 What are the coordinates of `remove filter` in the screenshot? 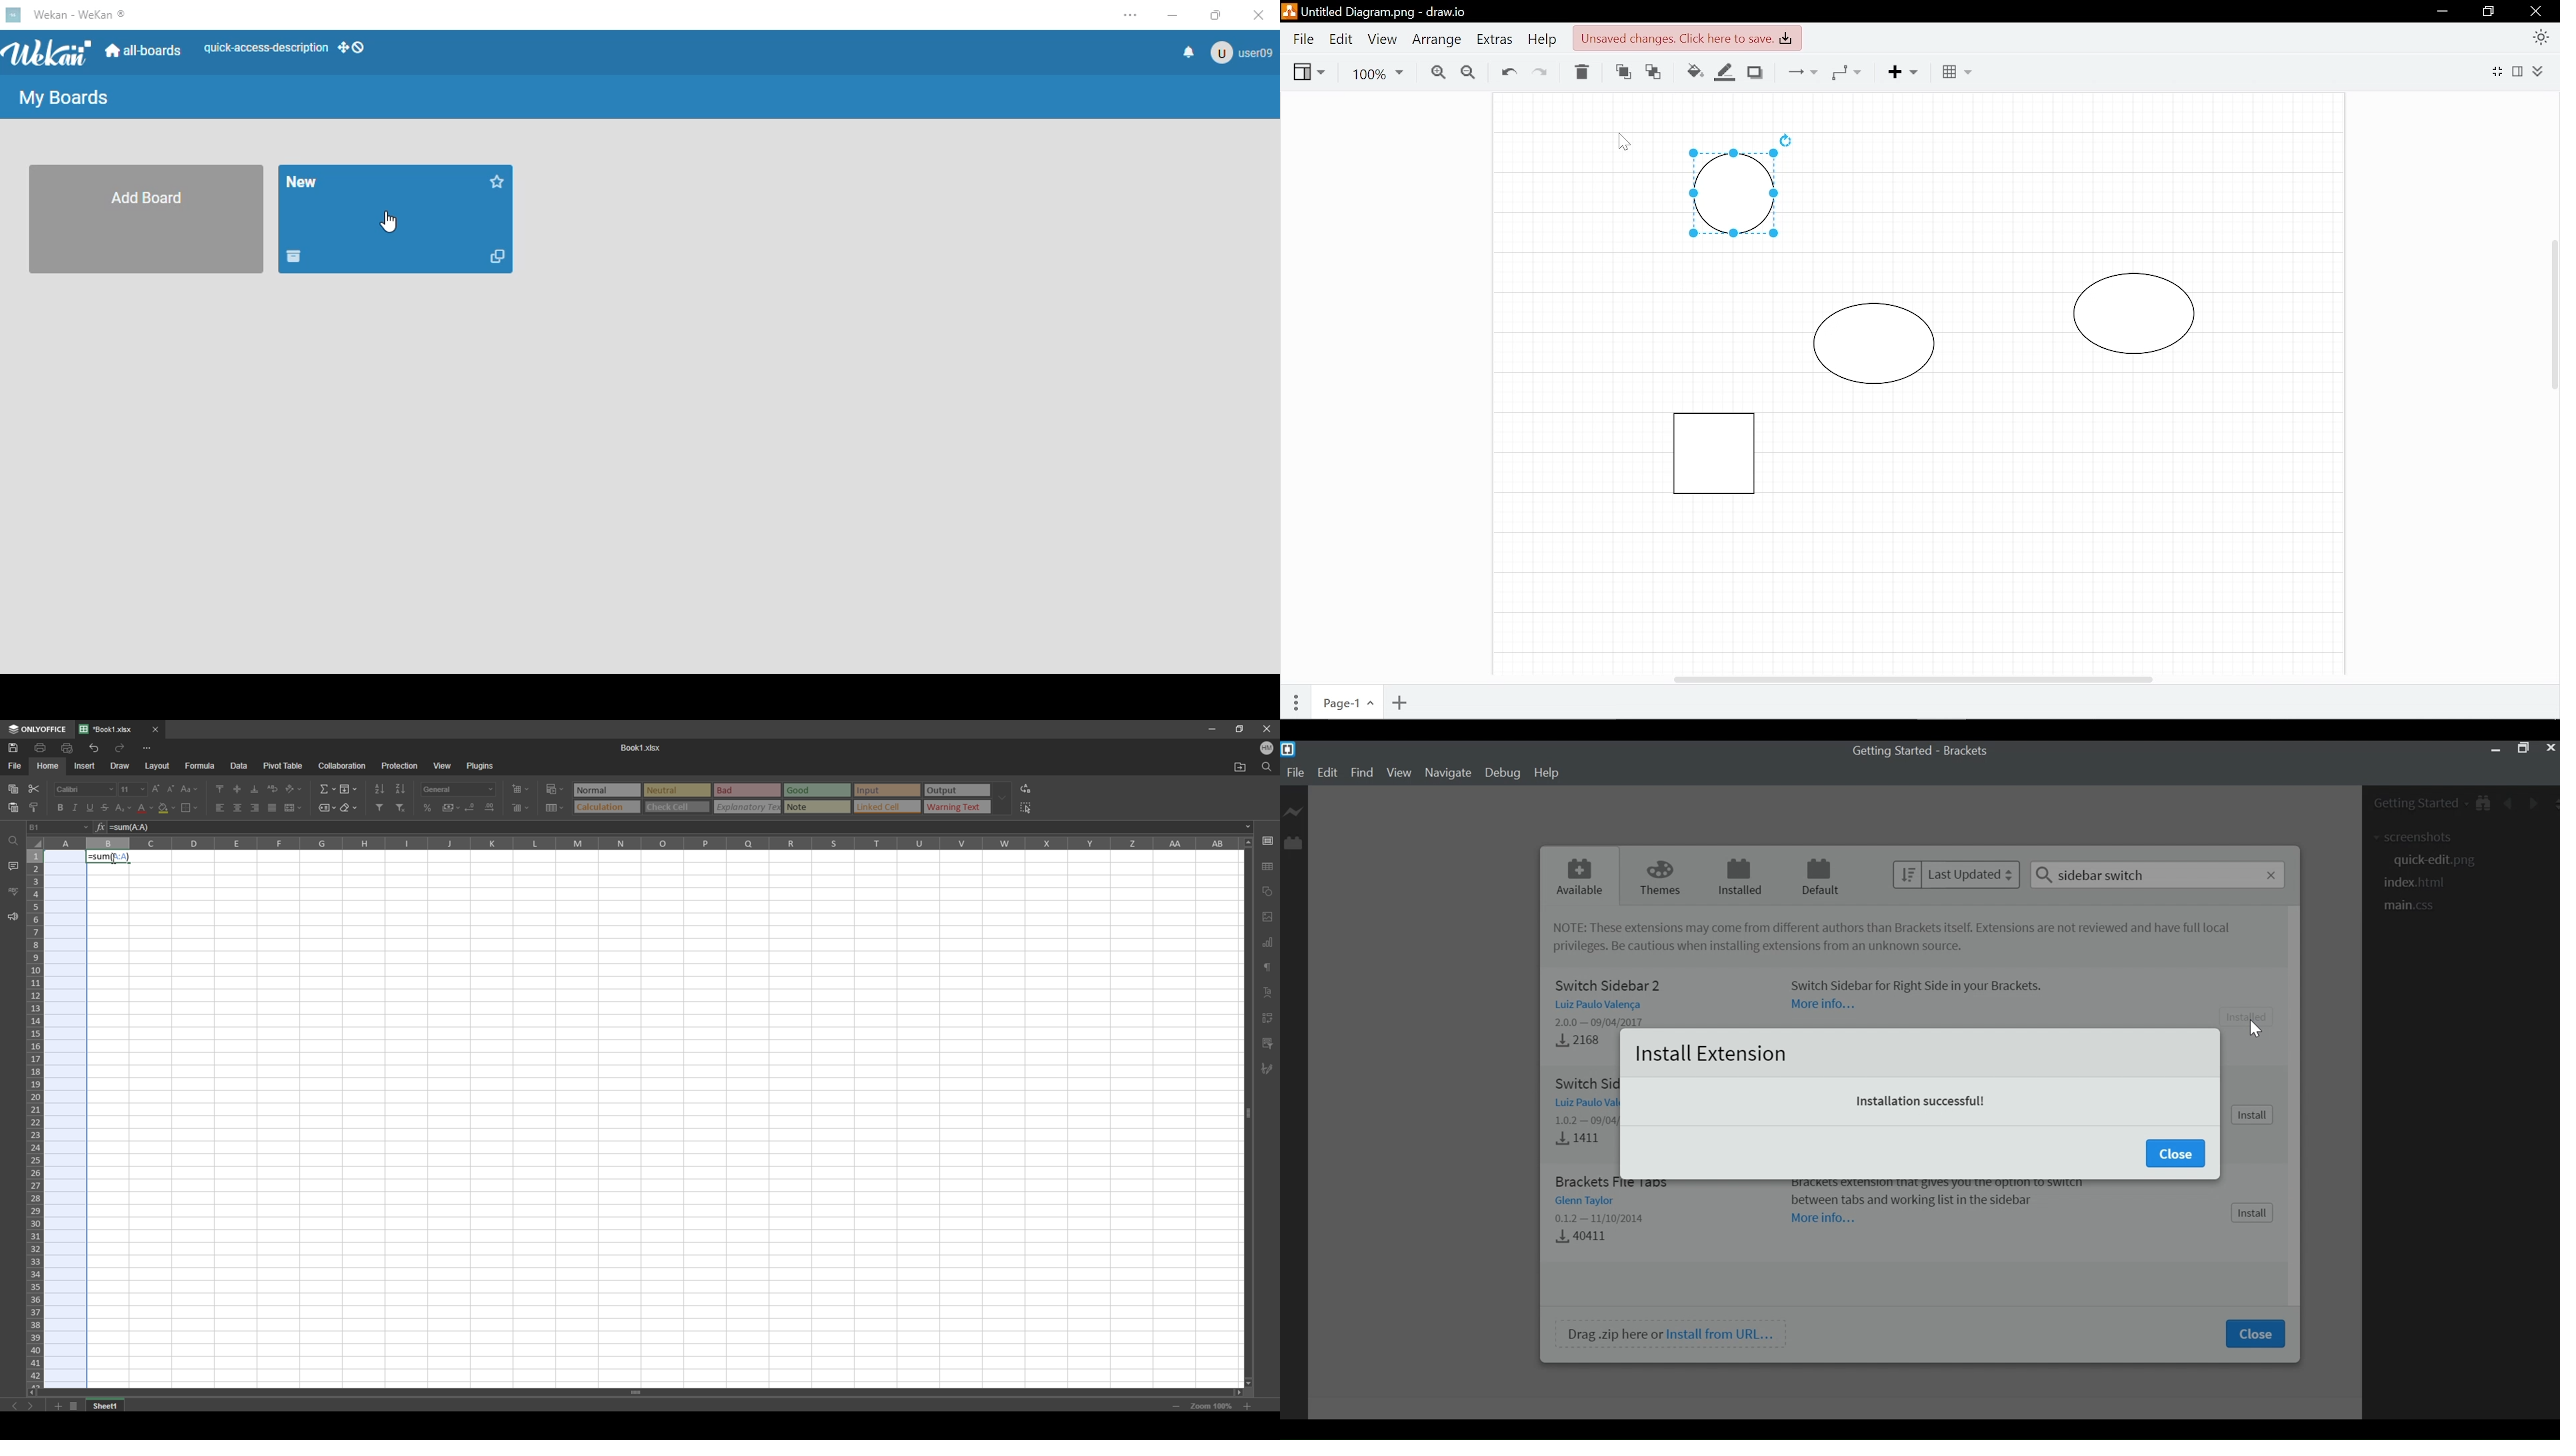 It's located at (402, 808).